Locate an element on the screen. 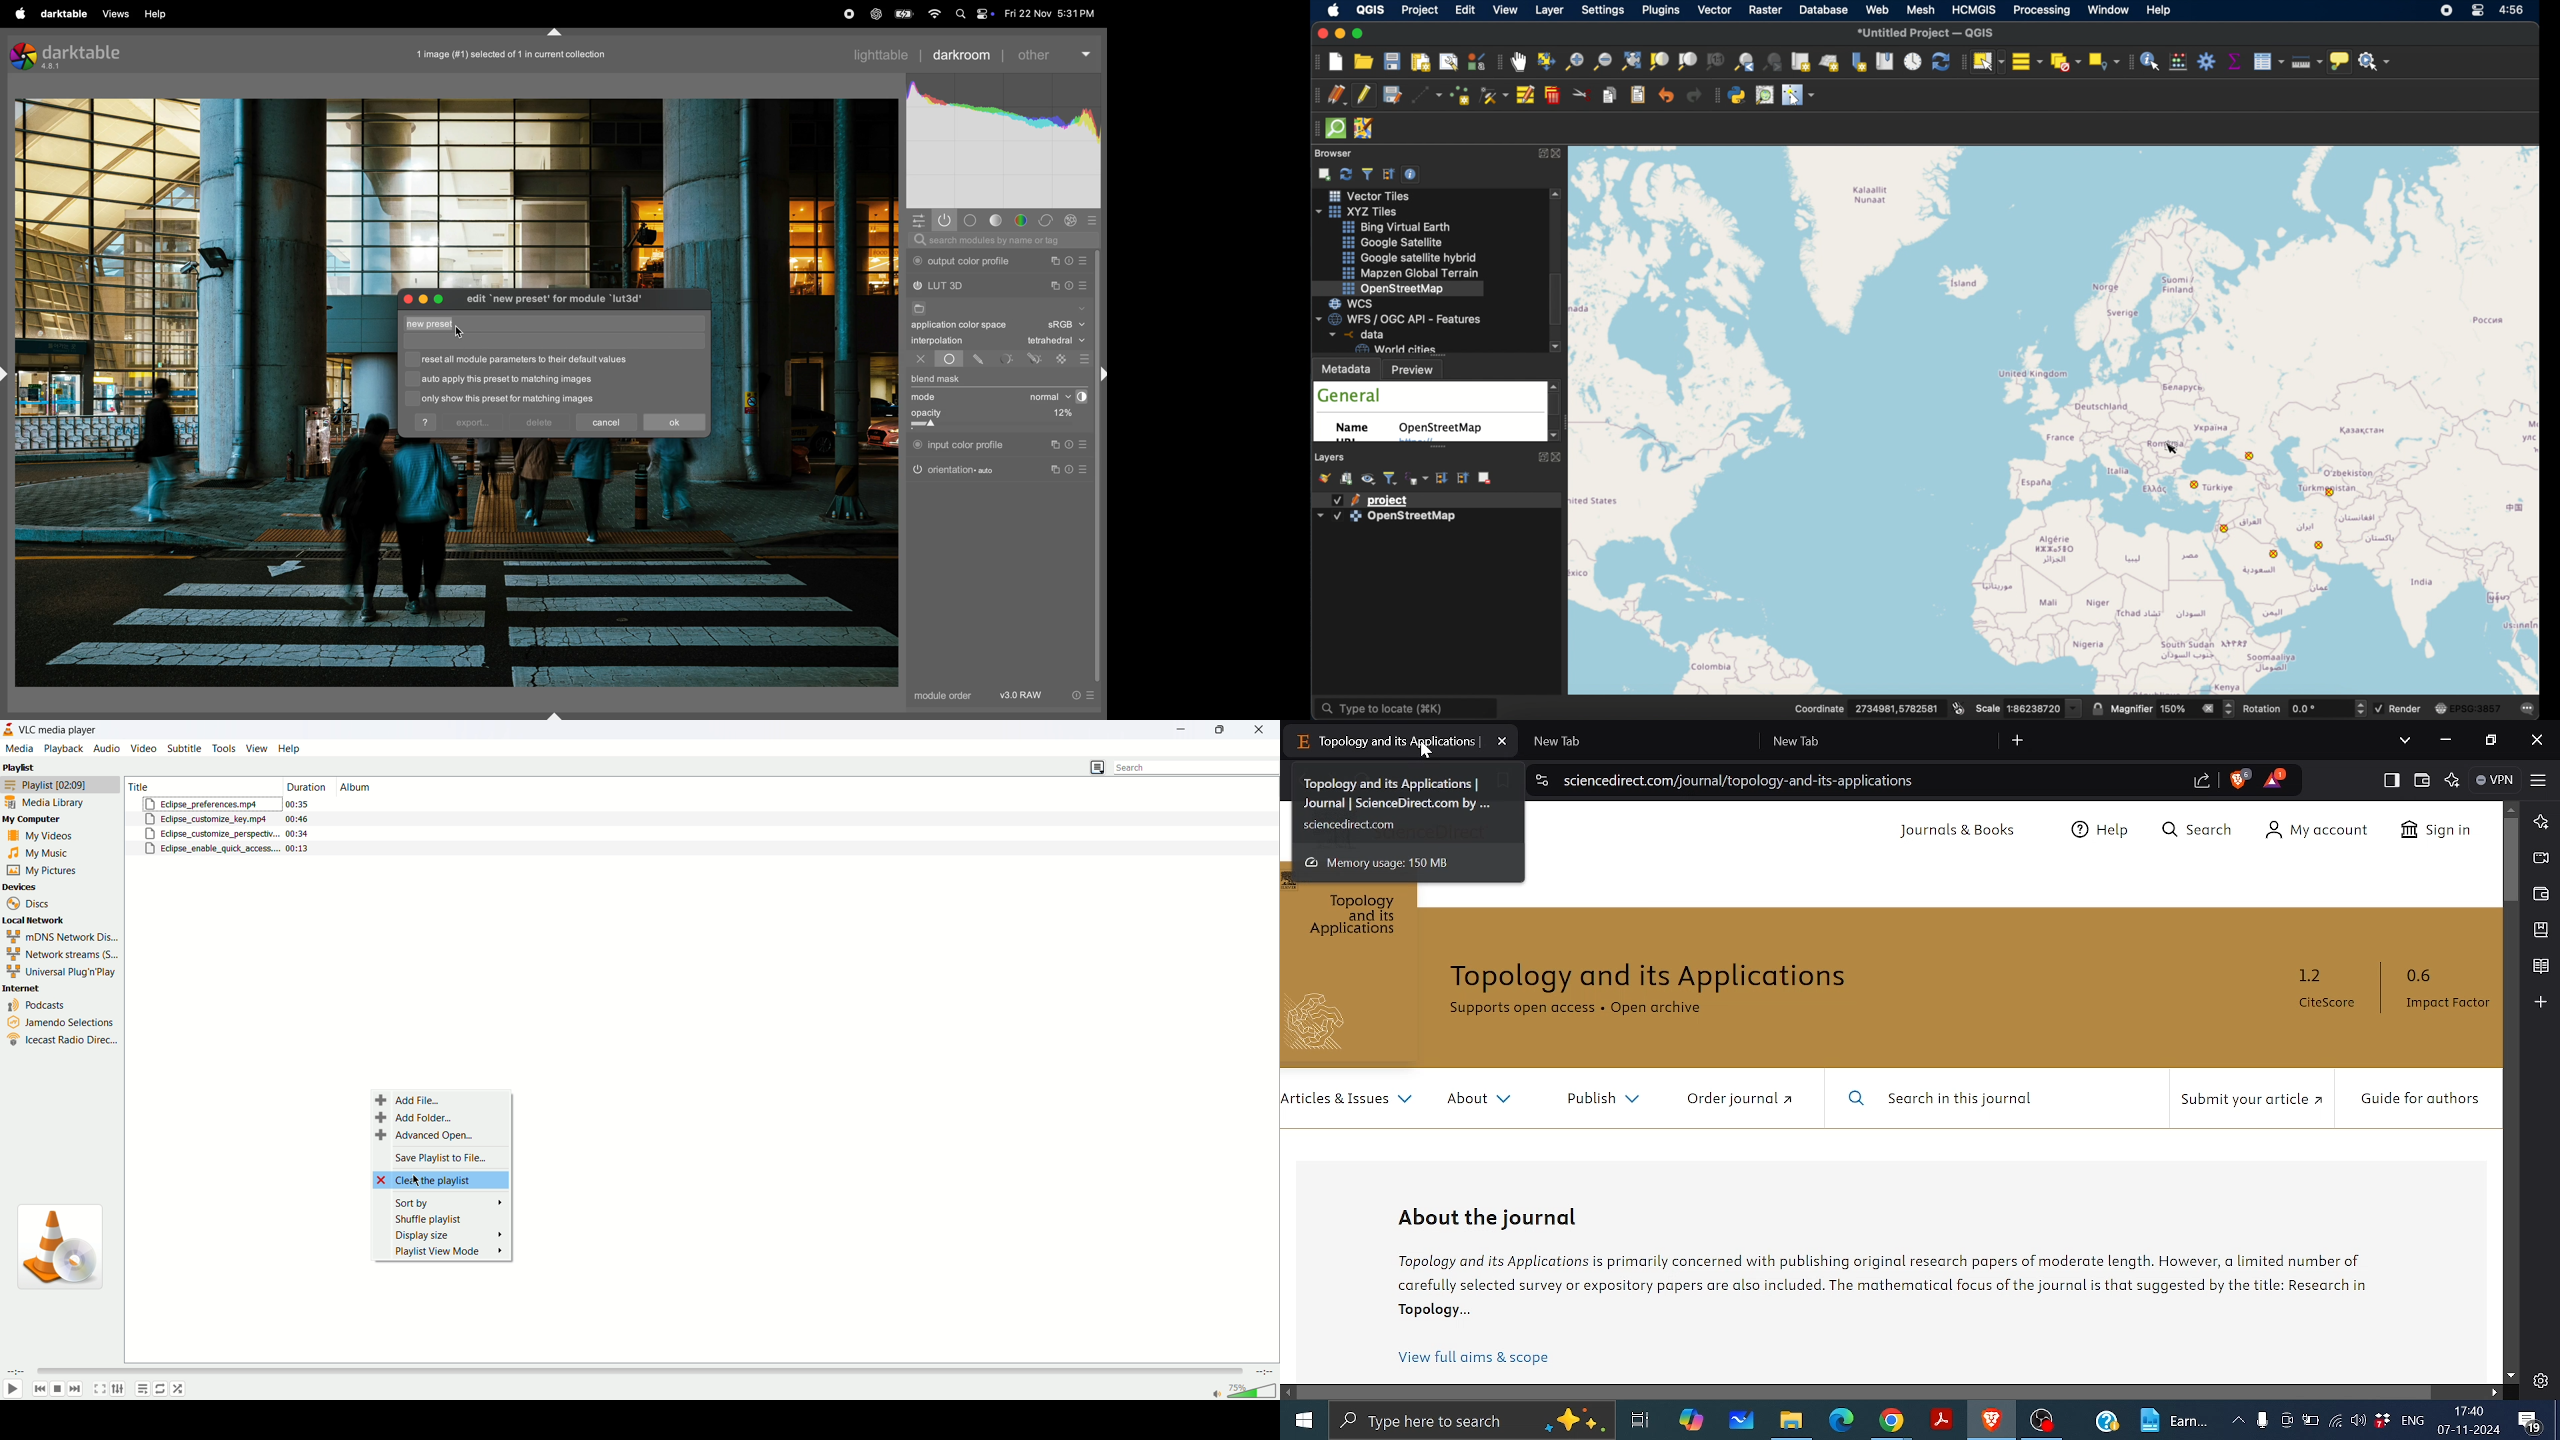  duration is located at coordinates (301, 827).